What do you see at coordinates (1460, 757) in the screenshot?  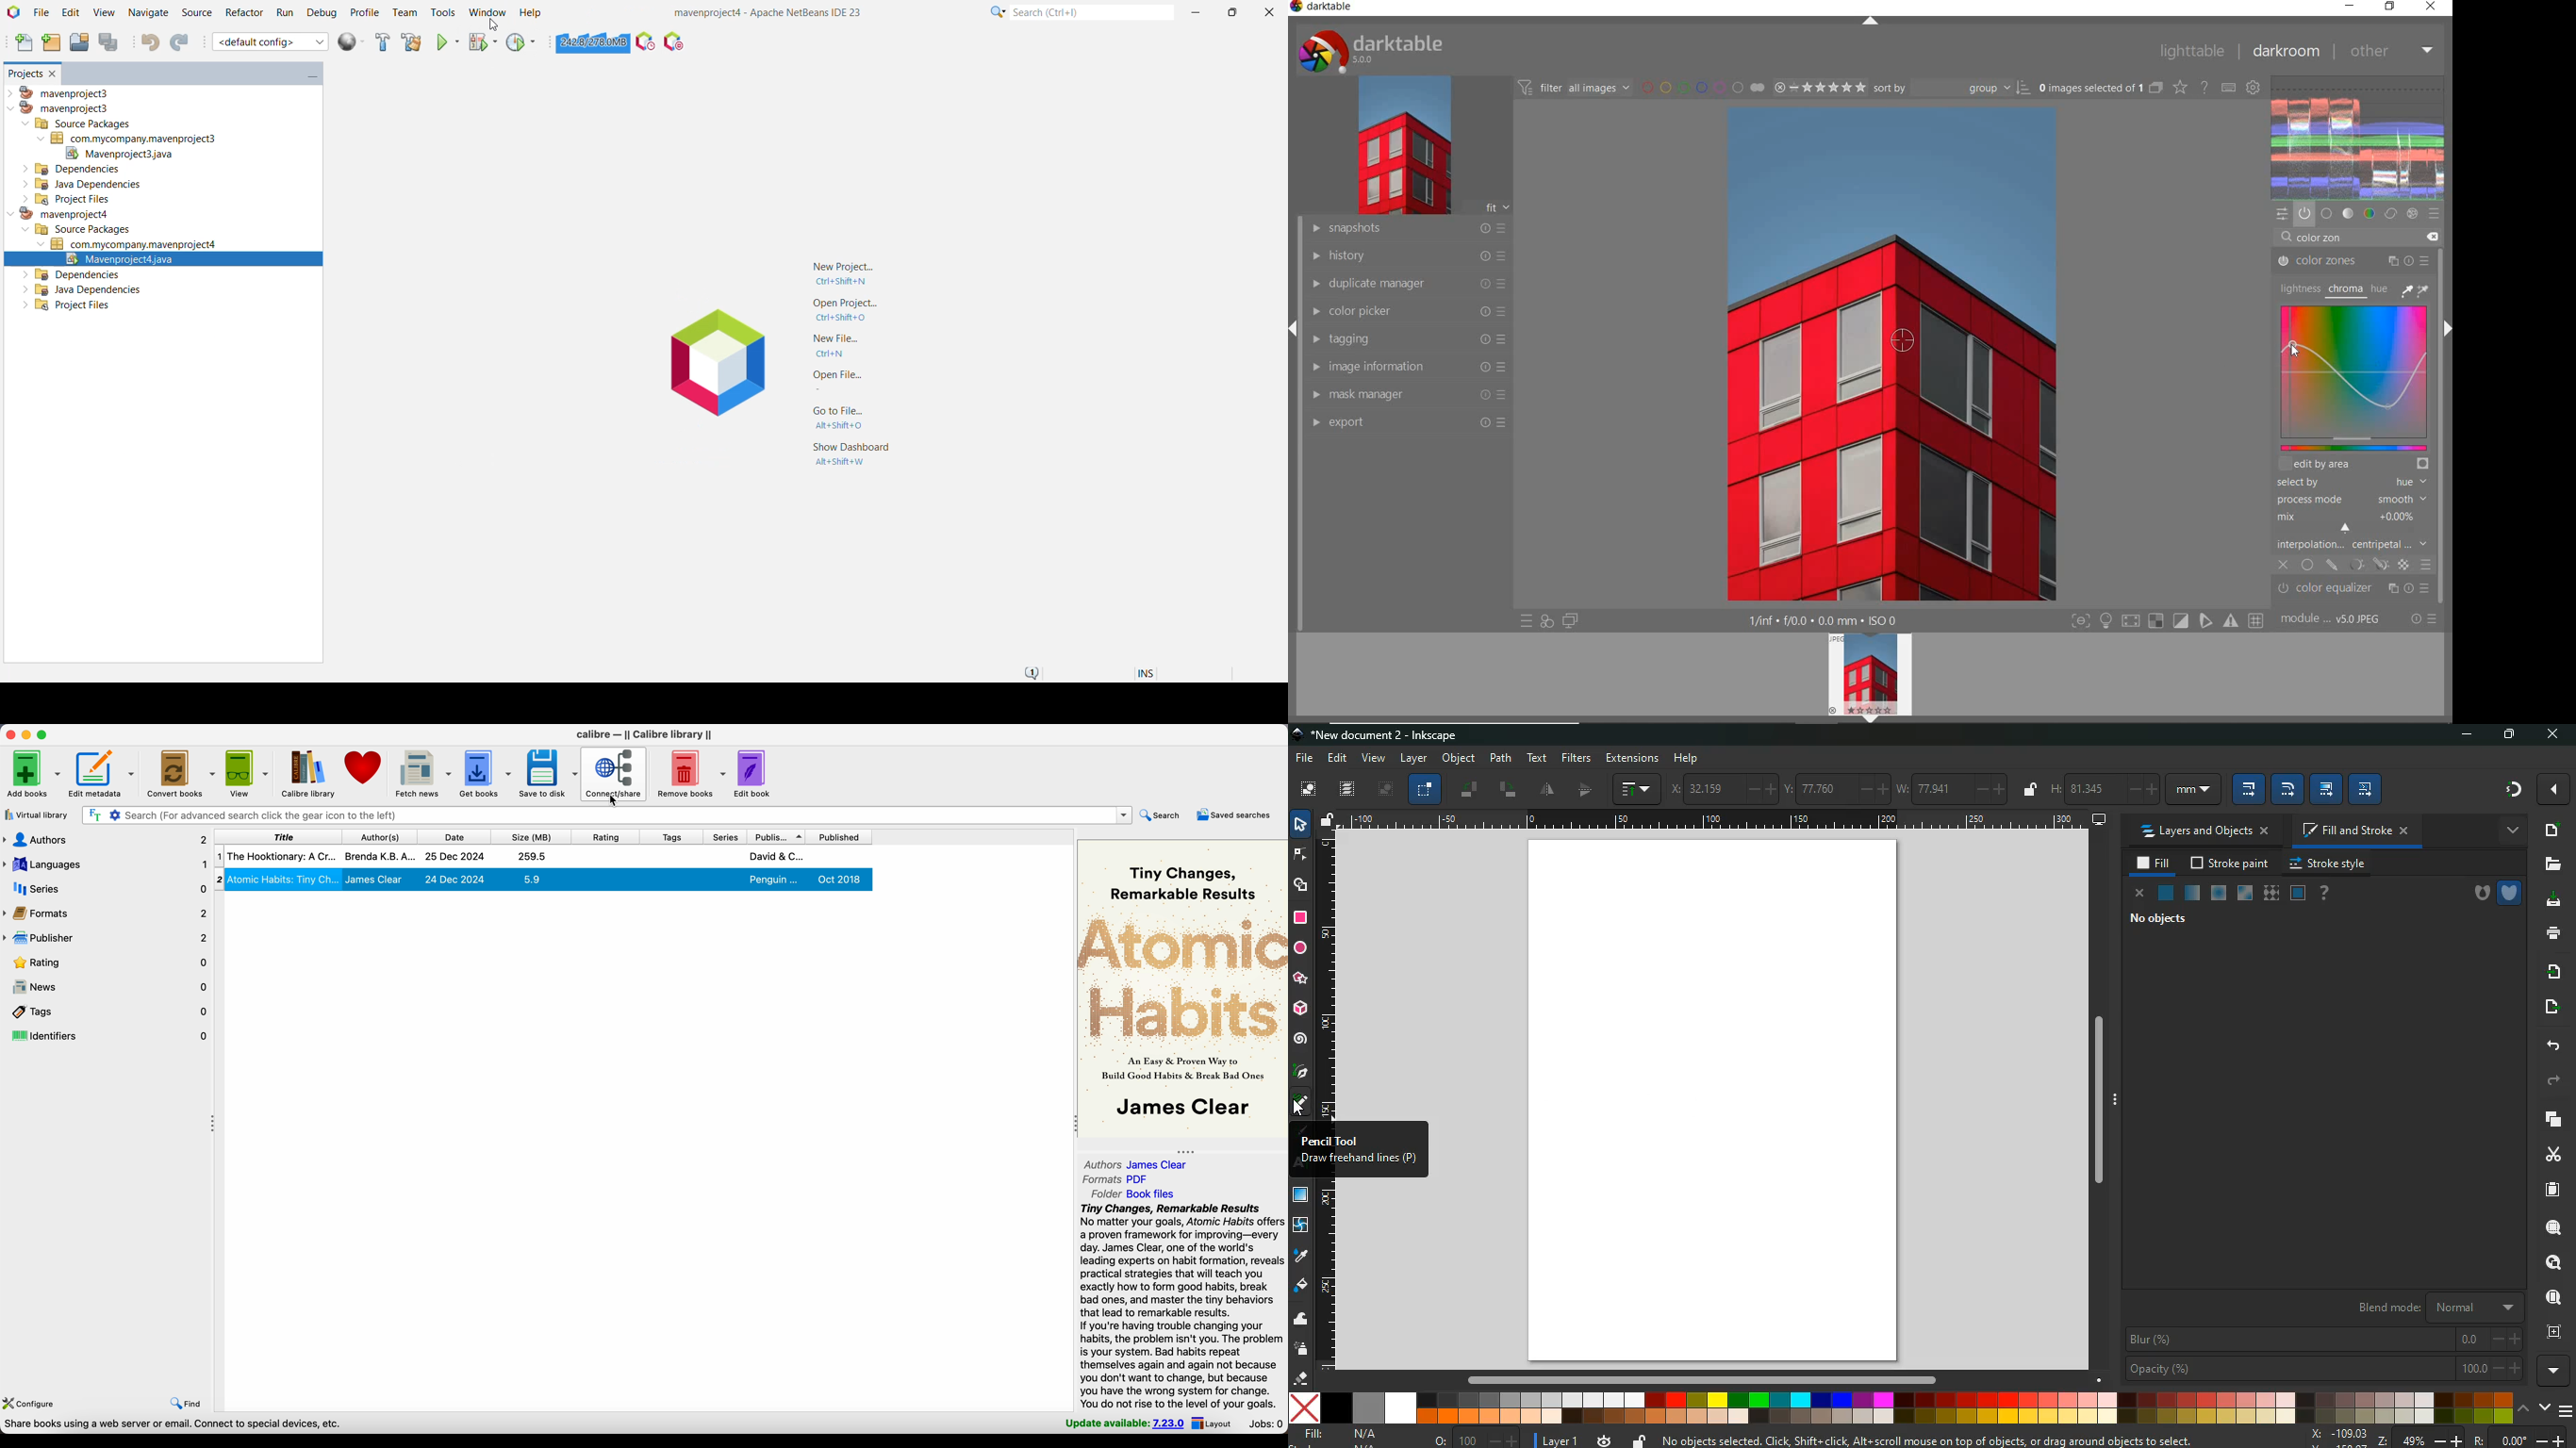 I see `object` at bounding box center [1460, 757].